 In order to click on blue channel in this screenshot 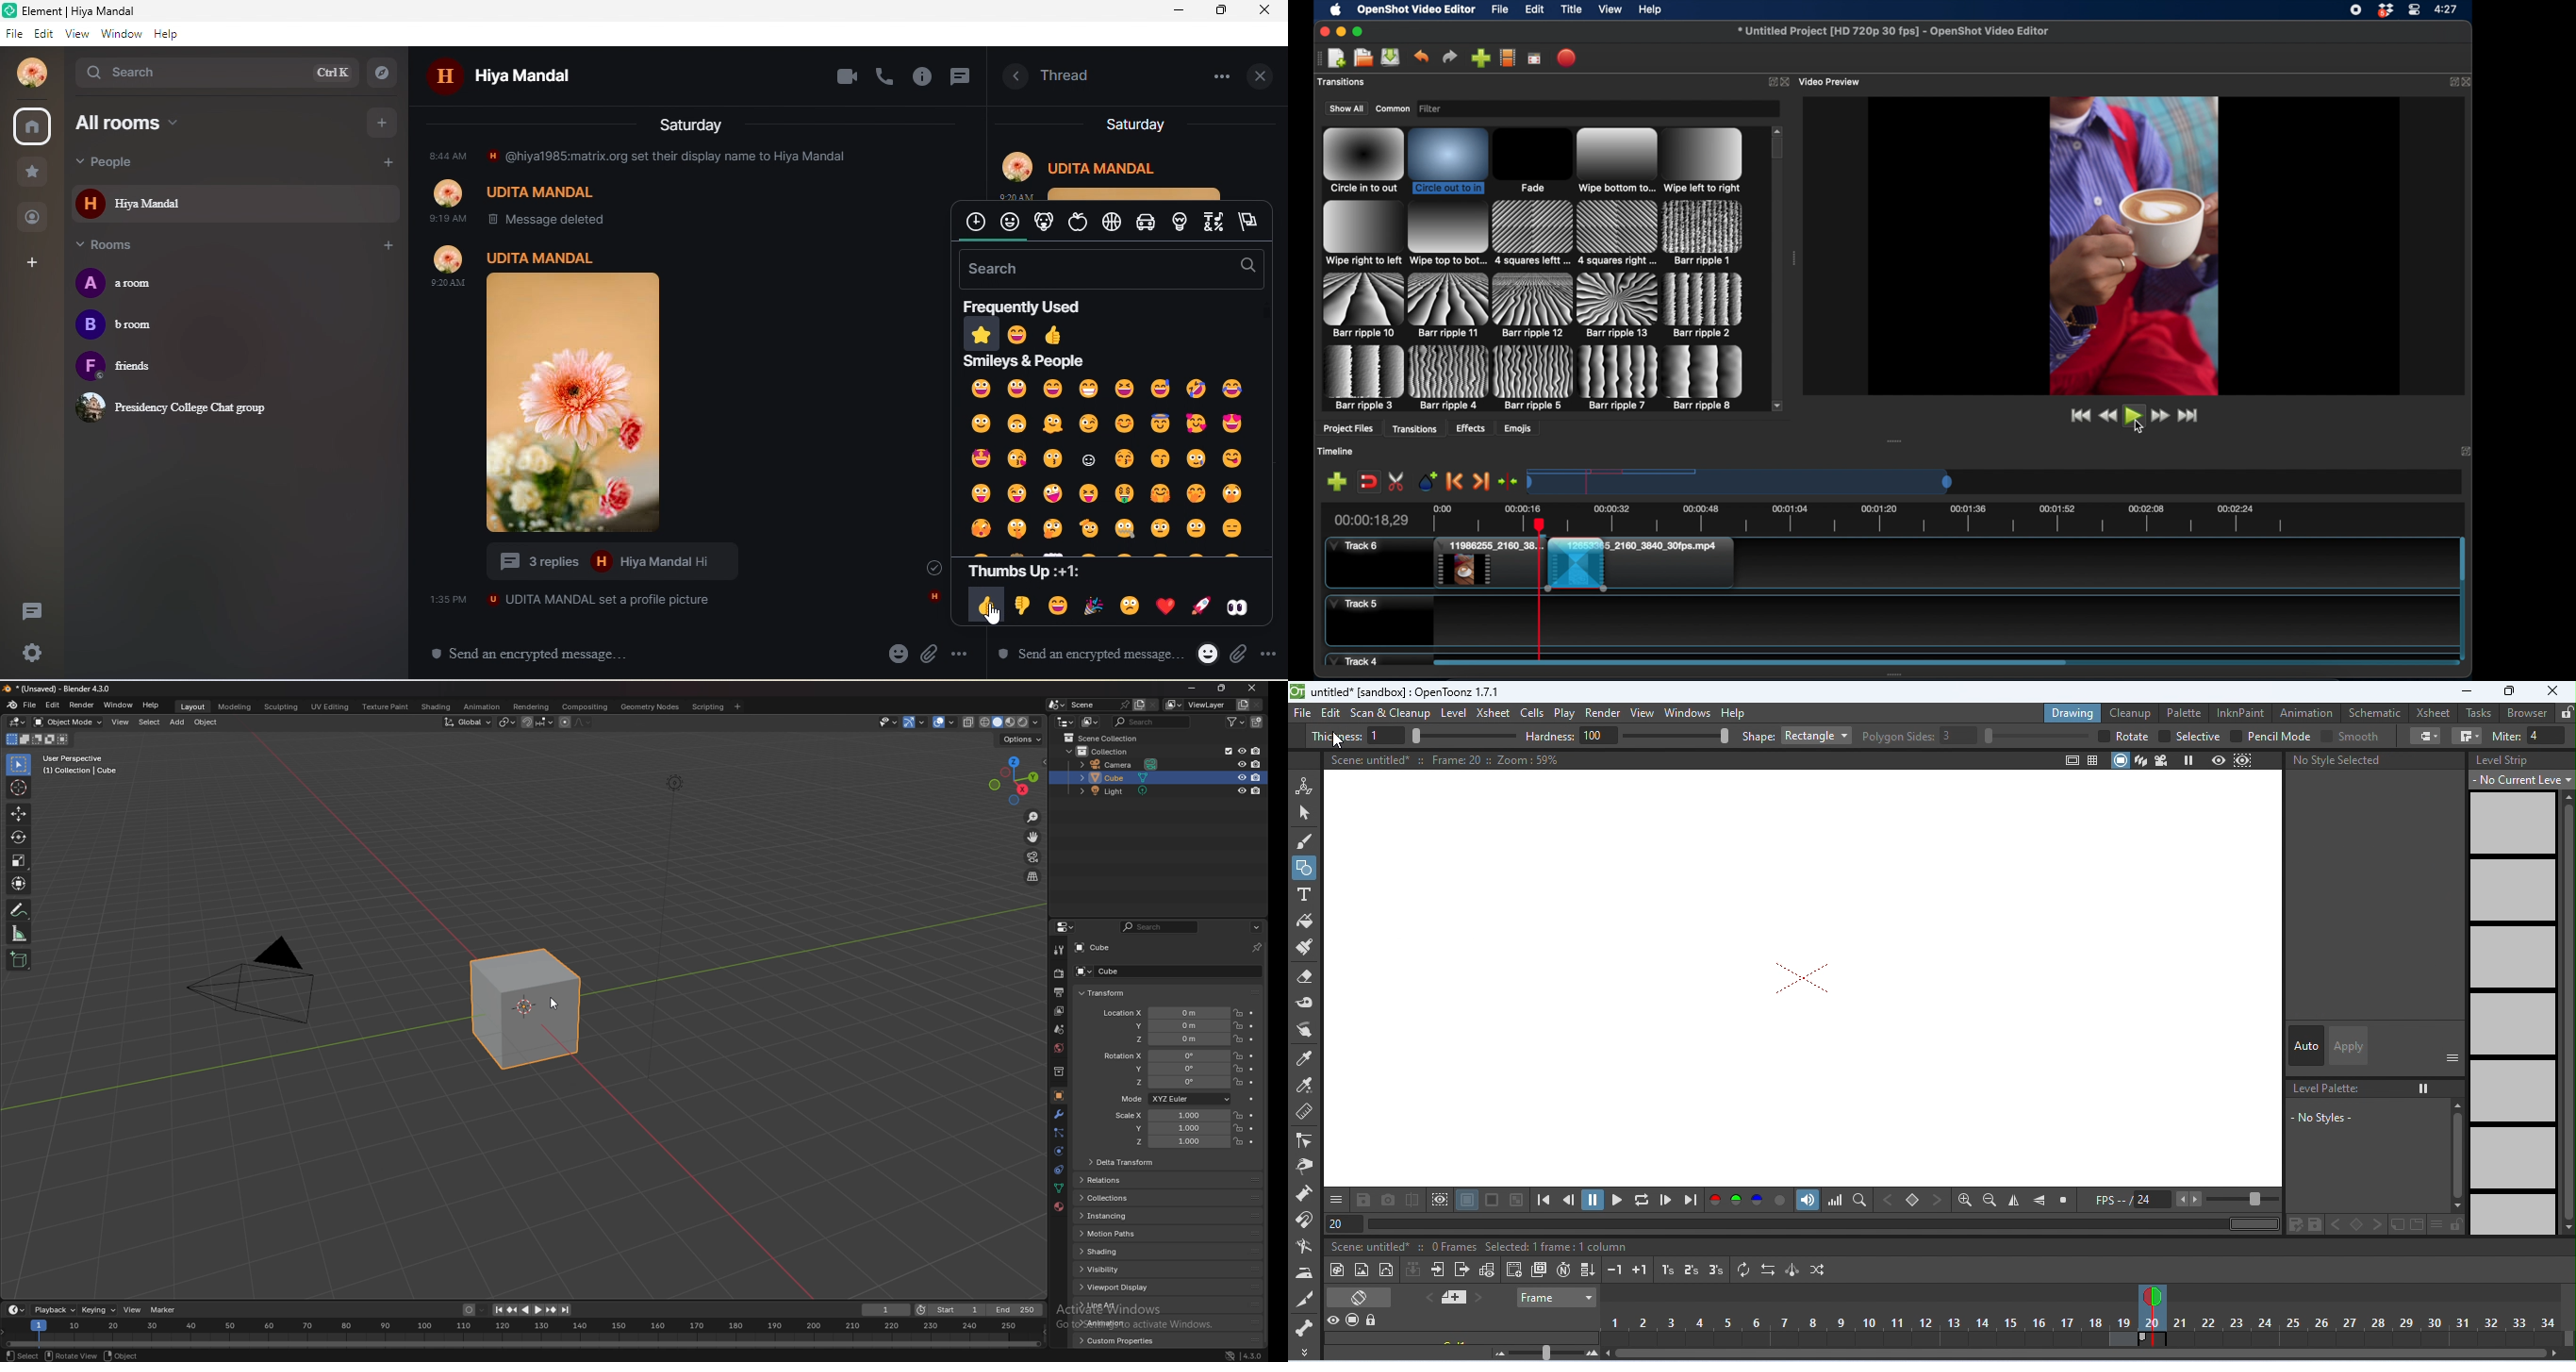, I will do `click(1757, 1200)`.